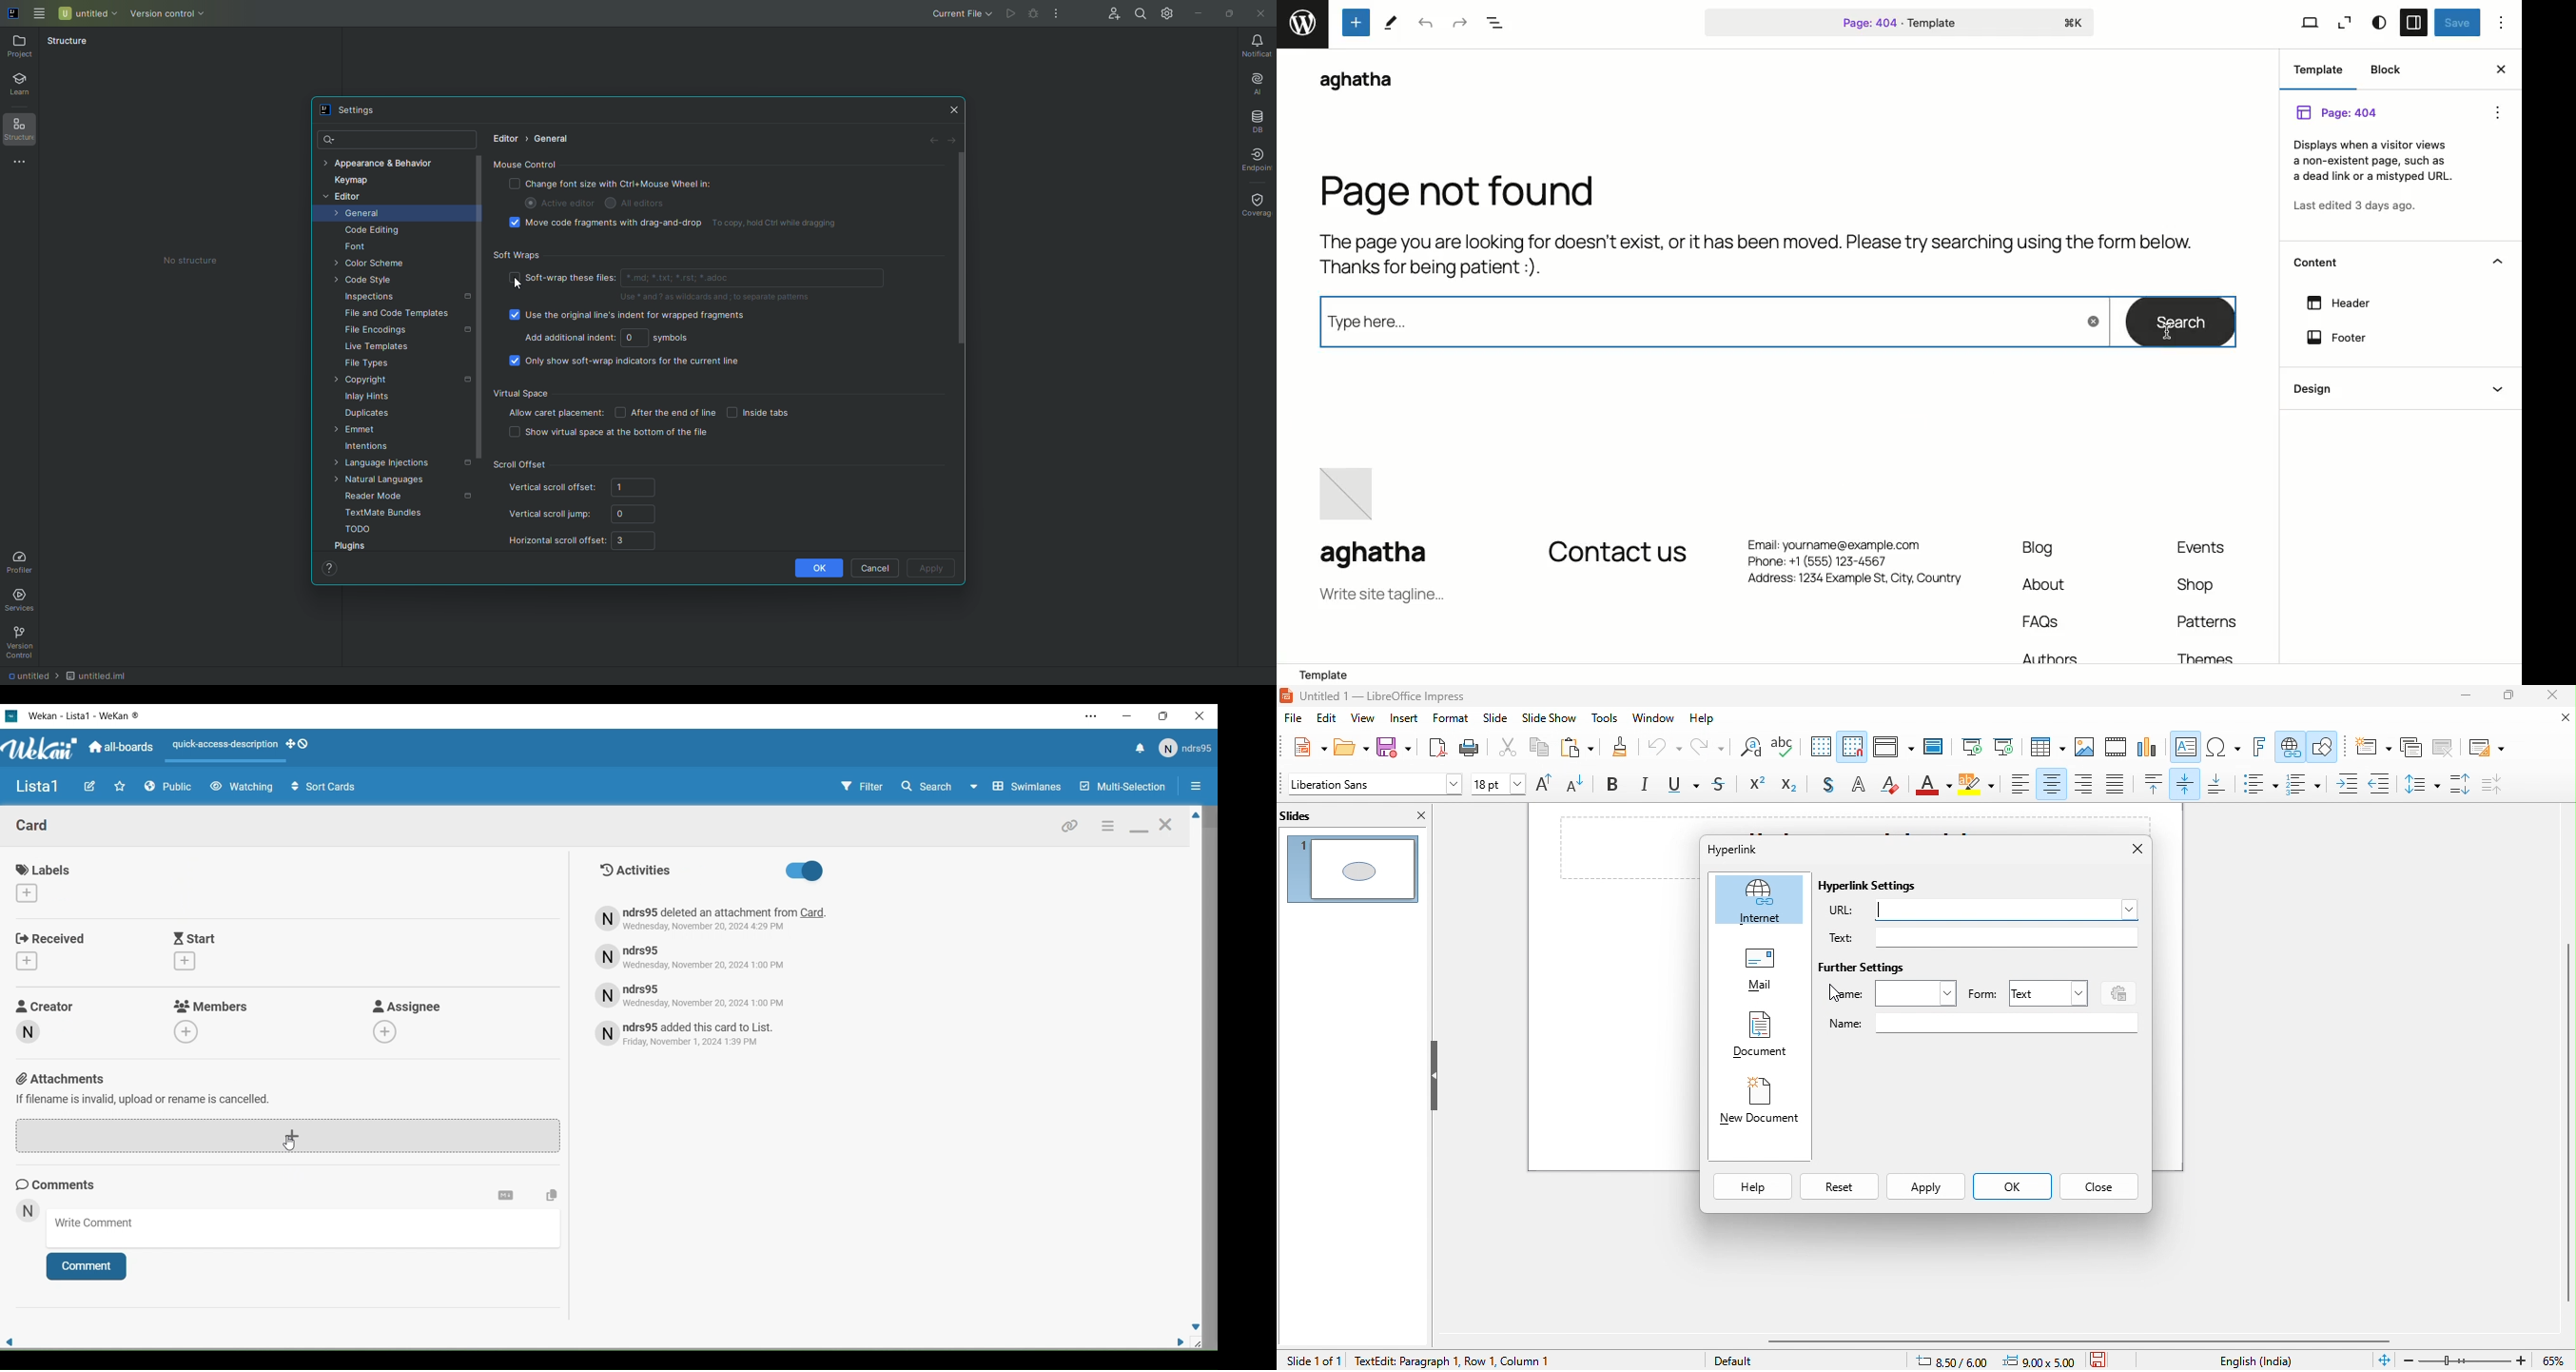 This screenshot has width=2576, height=1372. Describe the element at coordinates (372, 398) in the screenshot. I see `Inlay Hints` at that location.